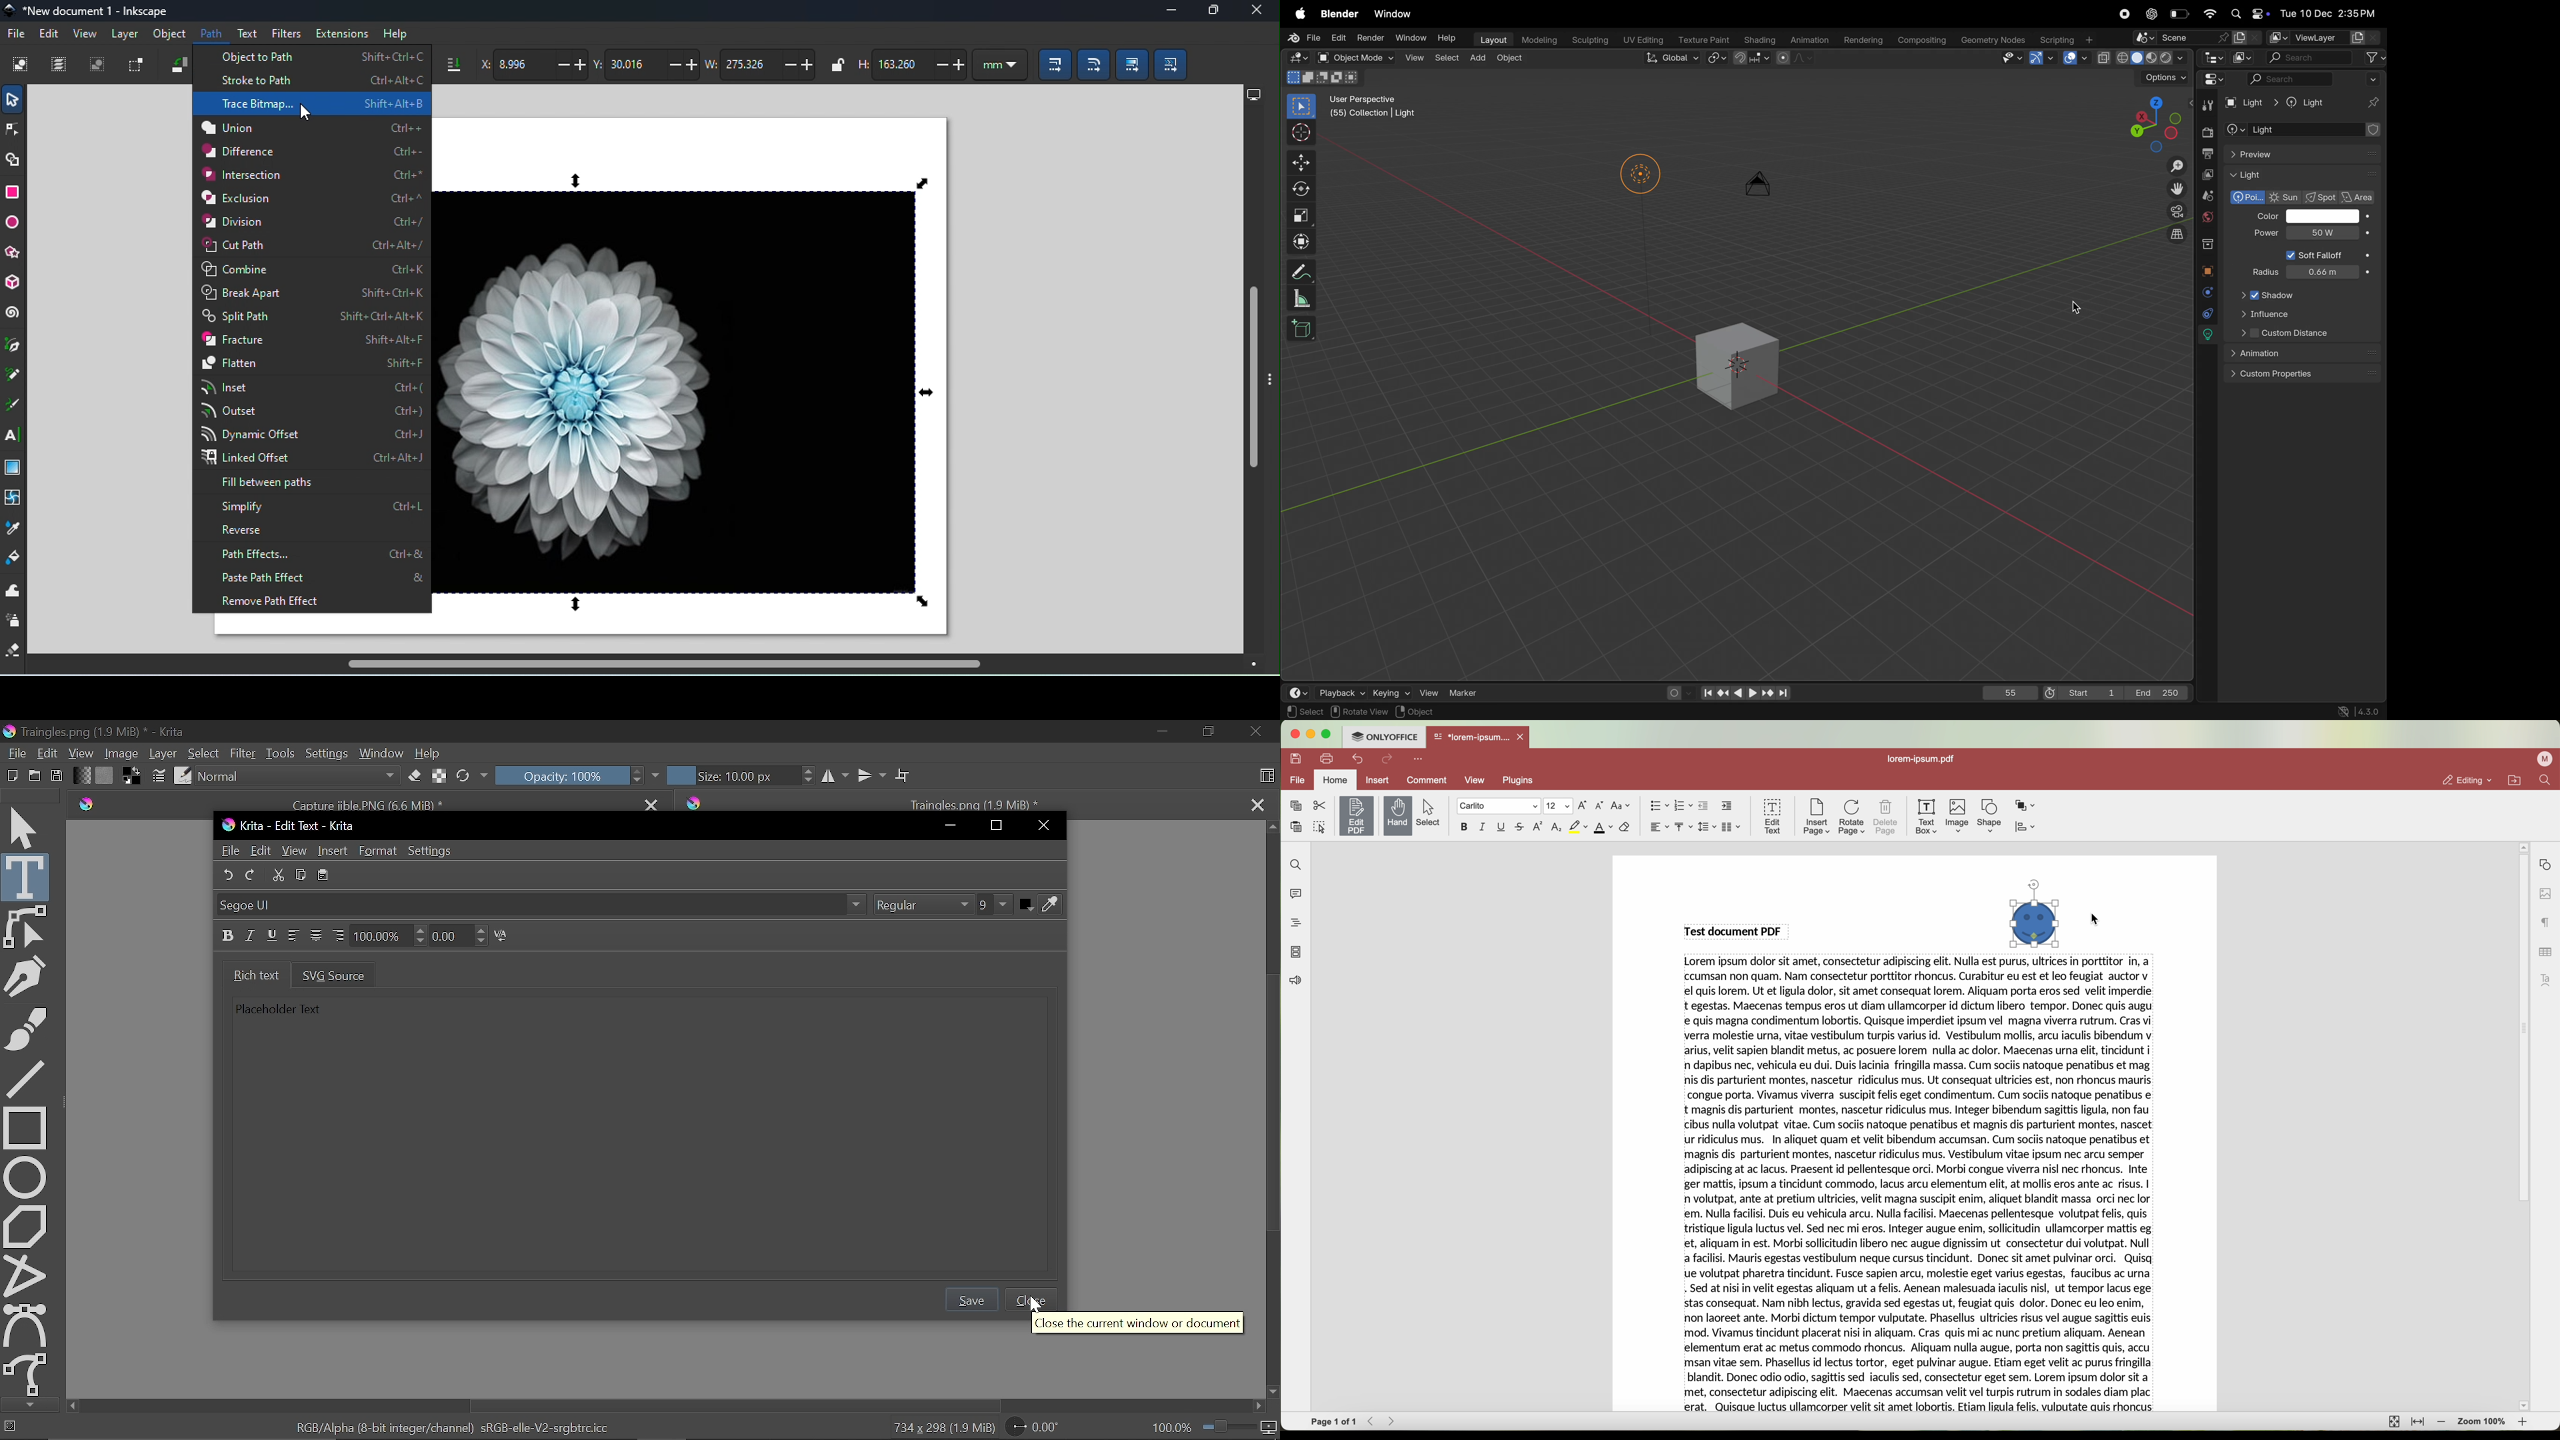 The image size is (2576, 1456). I want to click on Caligraphy, so click(28, 975).